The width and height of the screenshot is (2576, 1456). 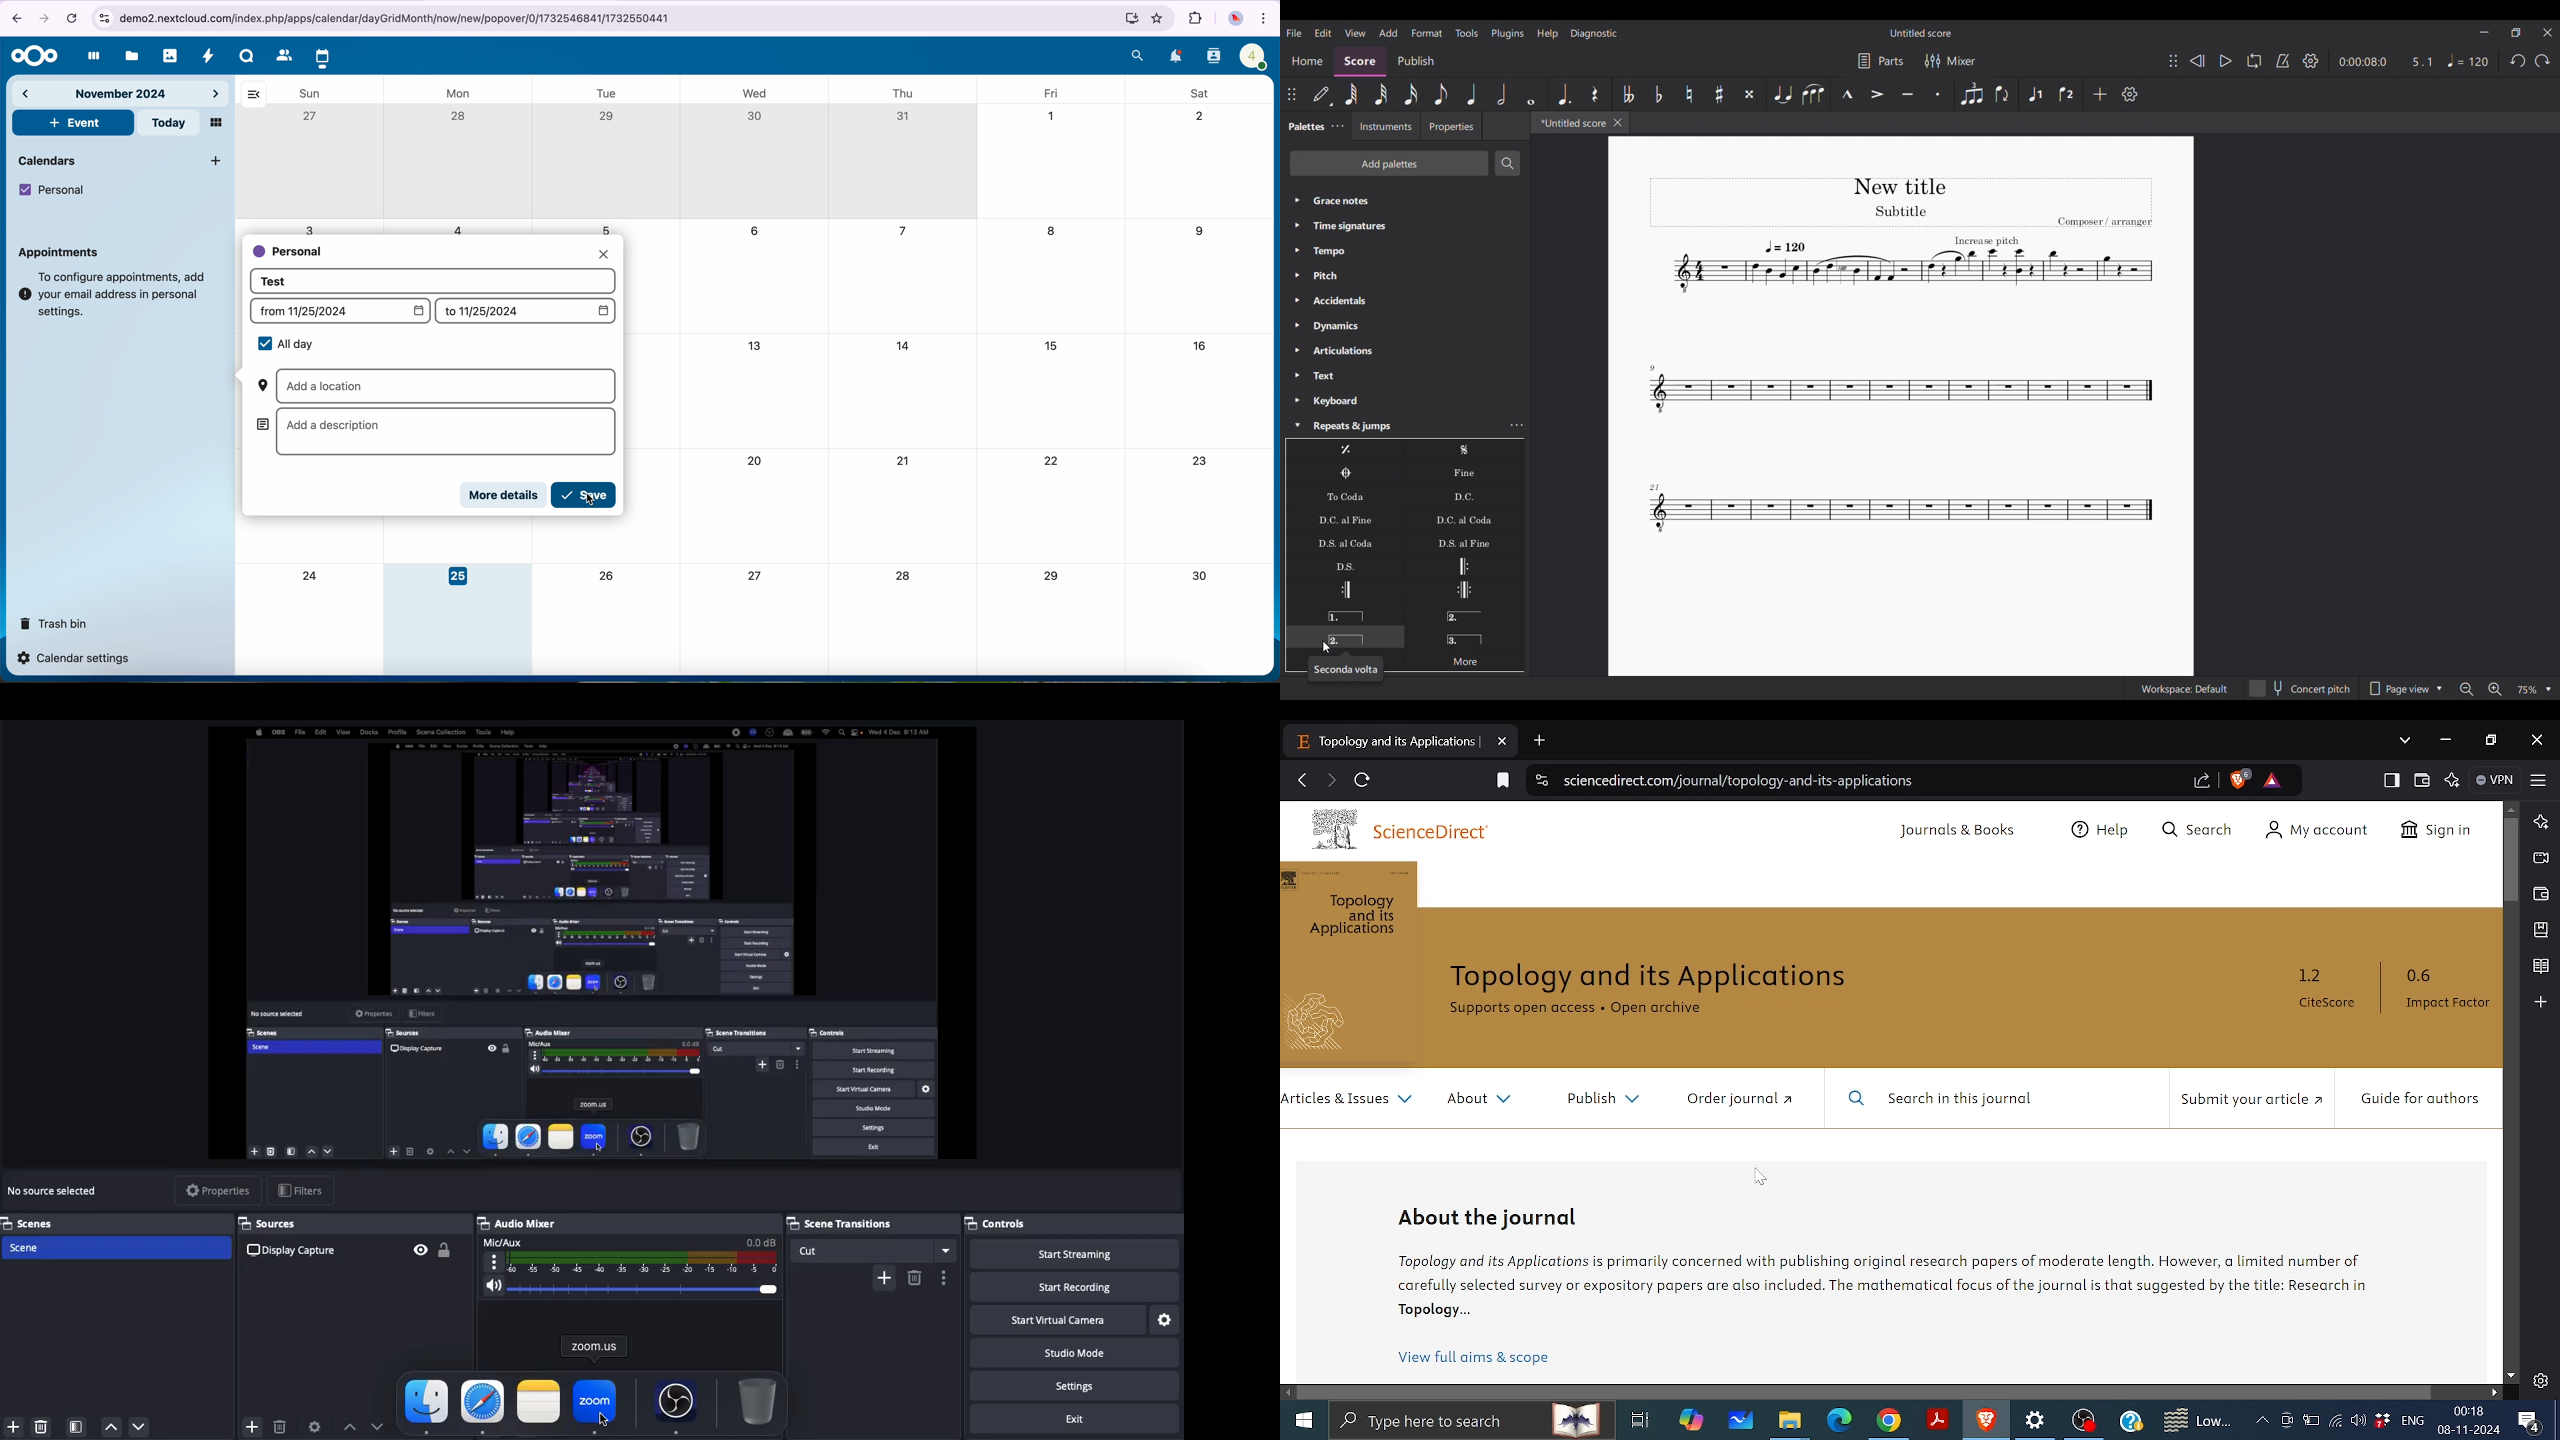 What do you see at coordinates (2240, 781) in the screenshot?
I see `Brave shield` at bounding box center [2240, 781].